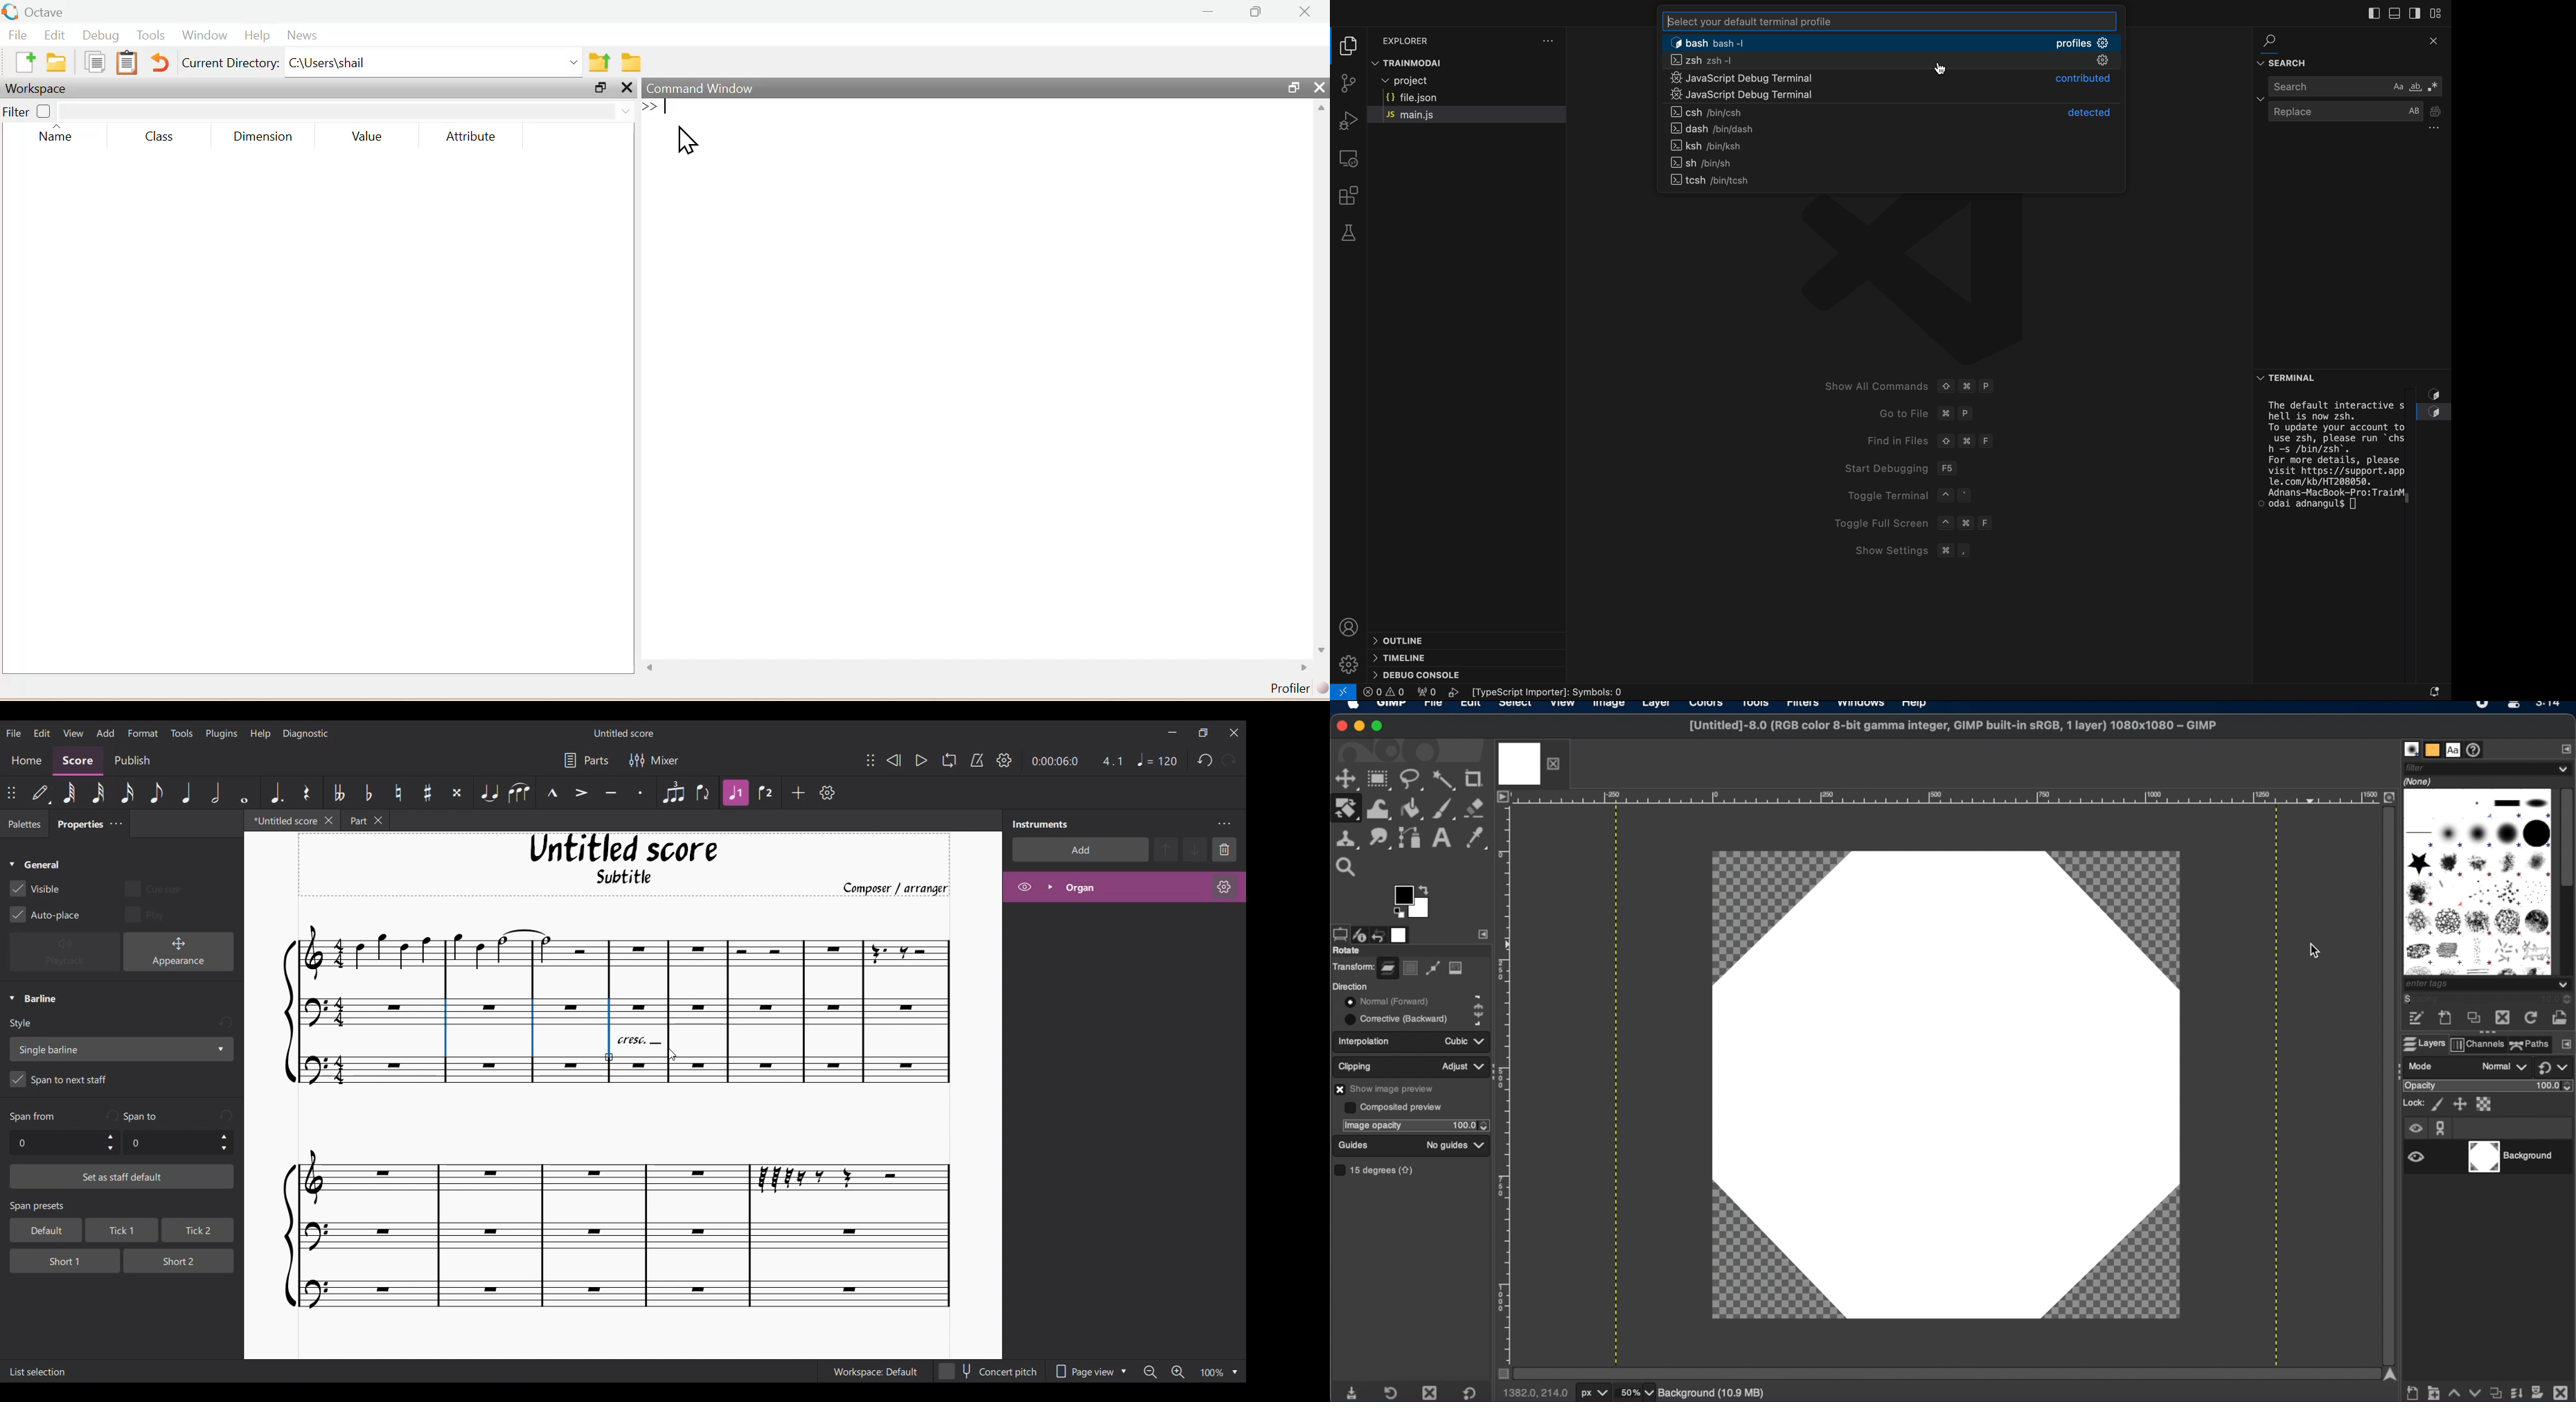  Describe the element at coordinates (948, 760) in the screenshot. I see `Looping playback` at that location.